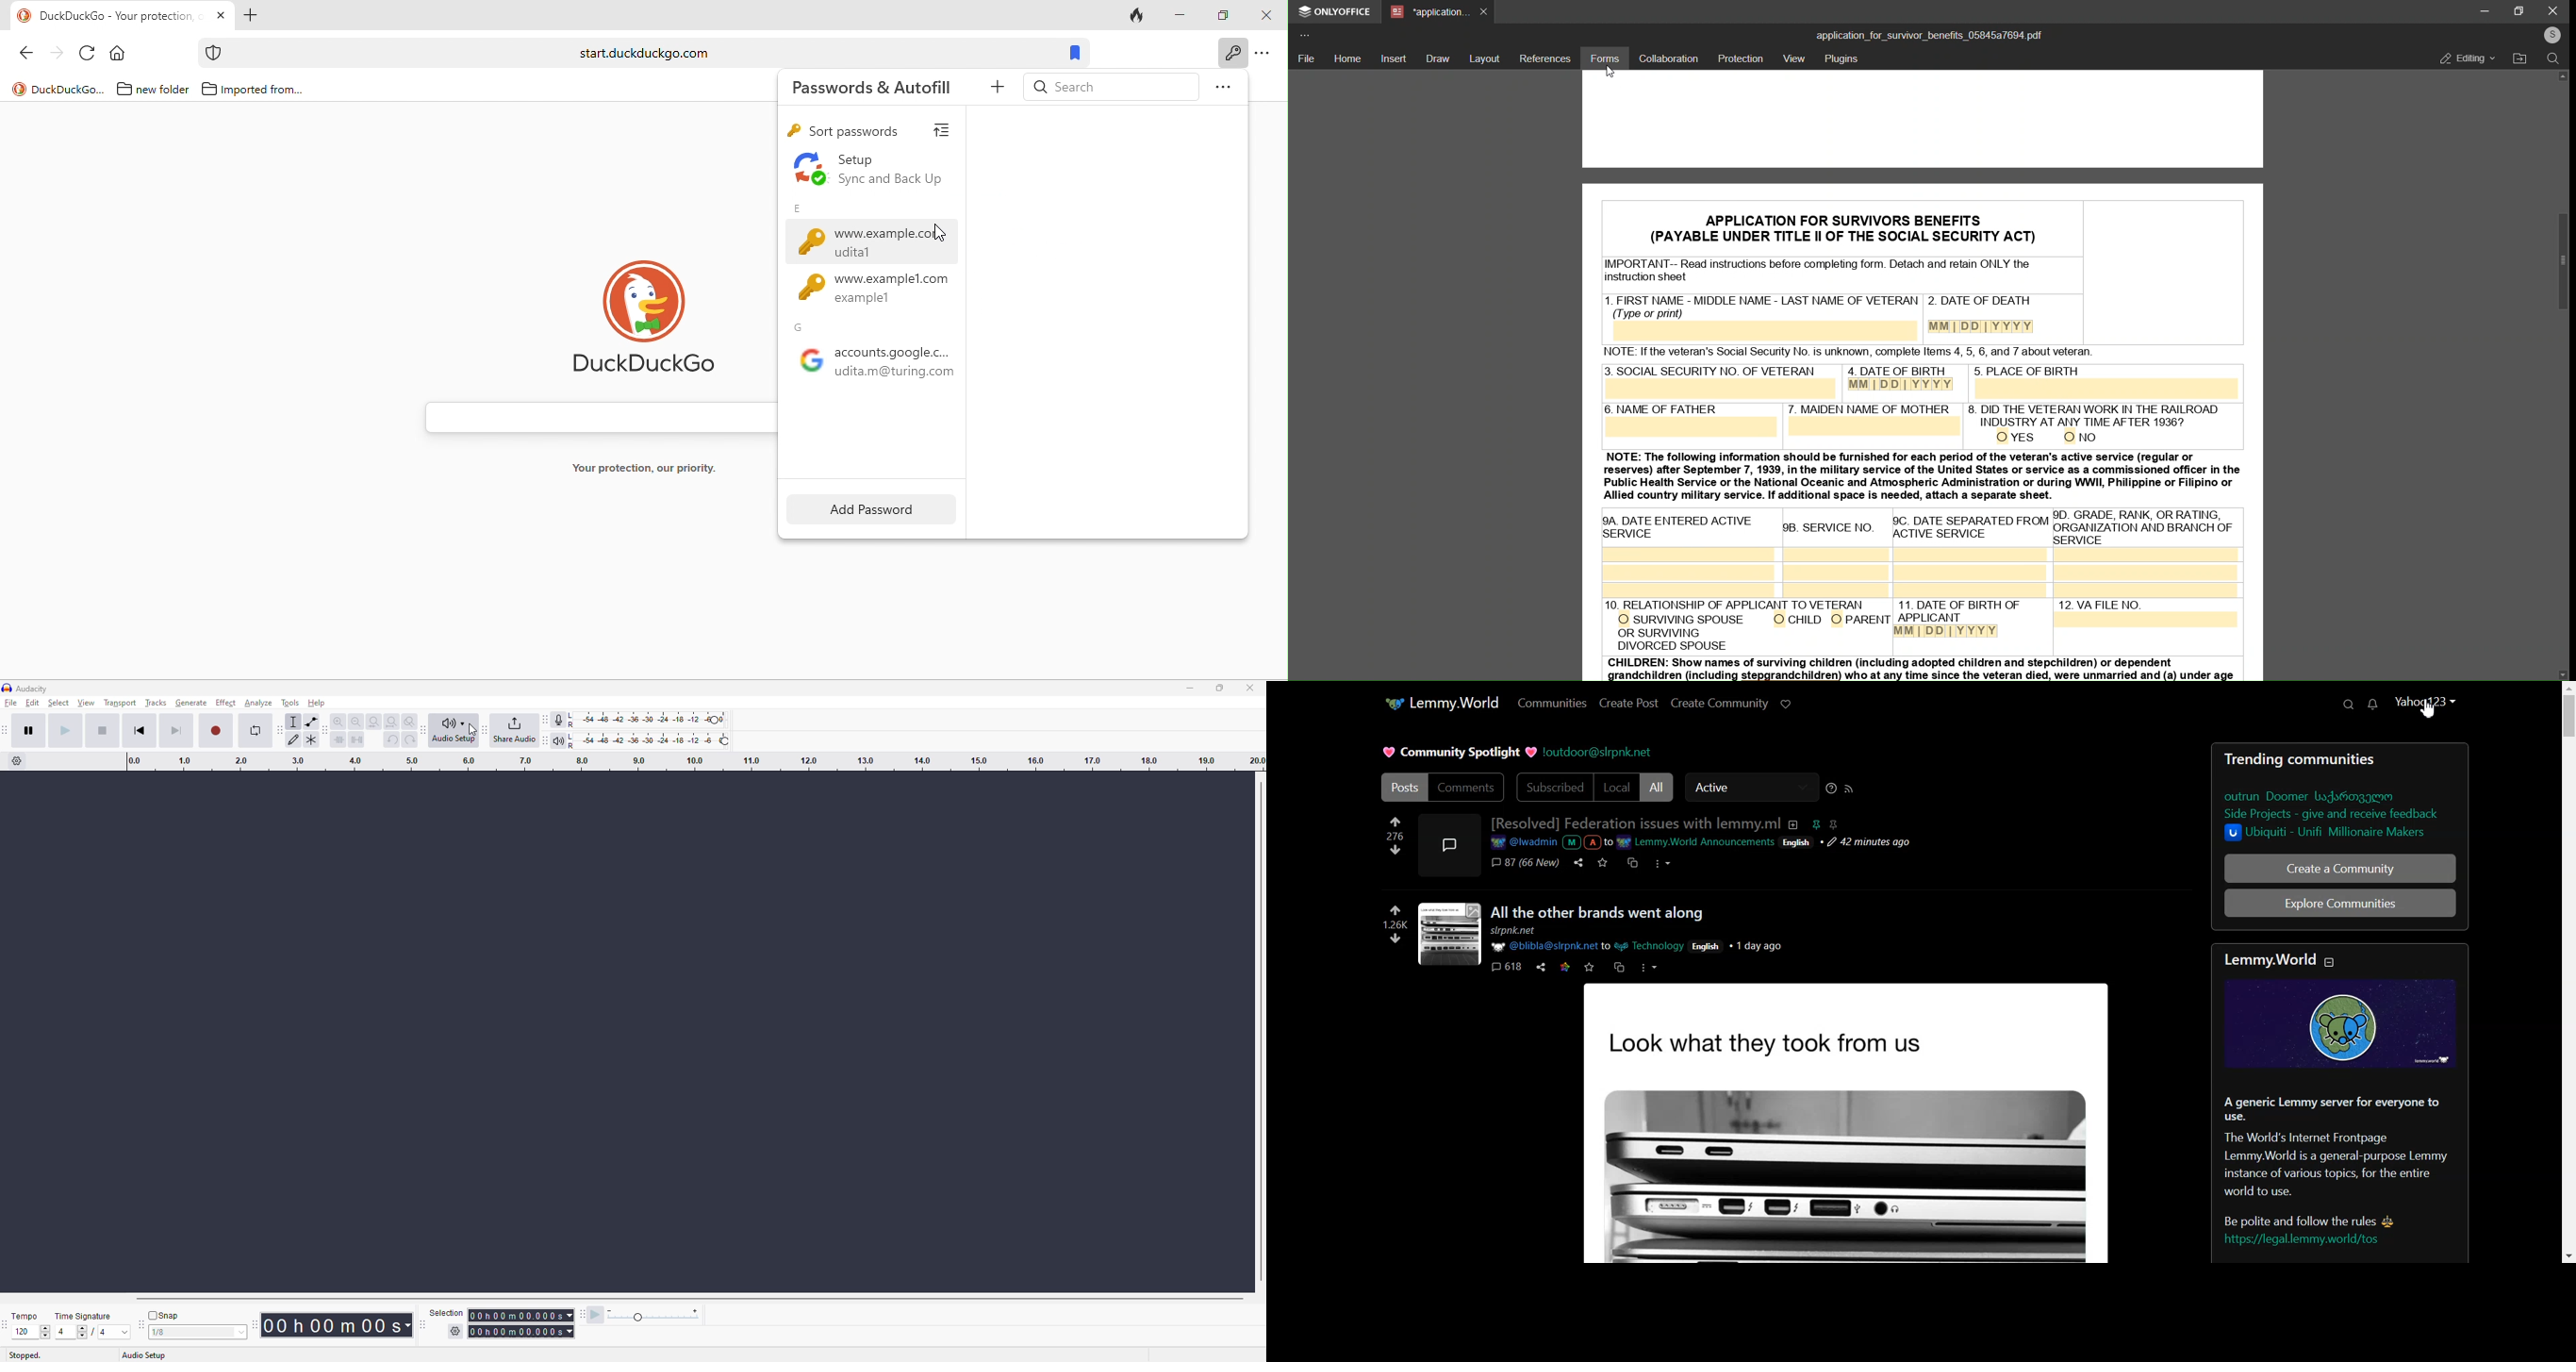 The image size is (2576, 1372). Describe the element at coordinates (2337, 760) in the screenshot. I see `communities` at that location.